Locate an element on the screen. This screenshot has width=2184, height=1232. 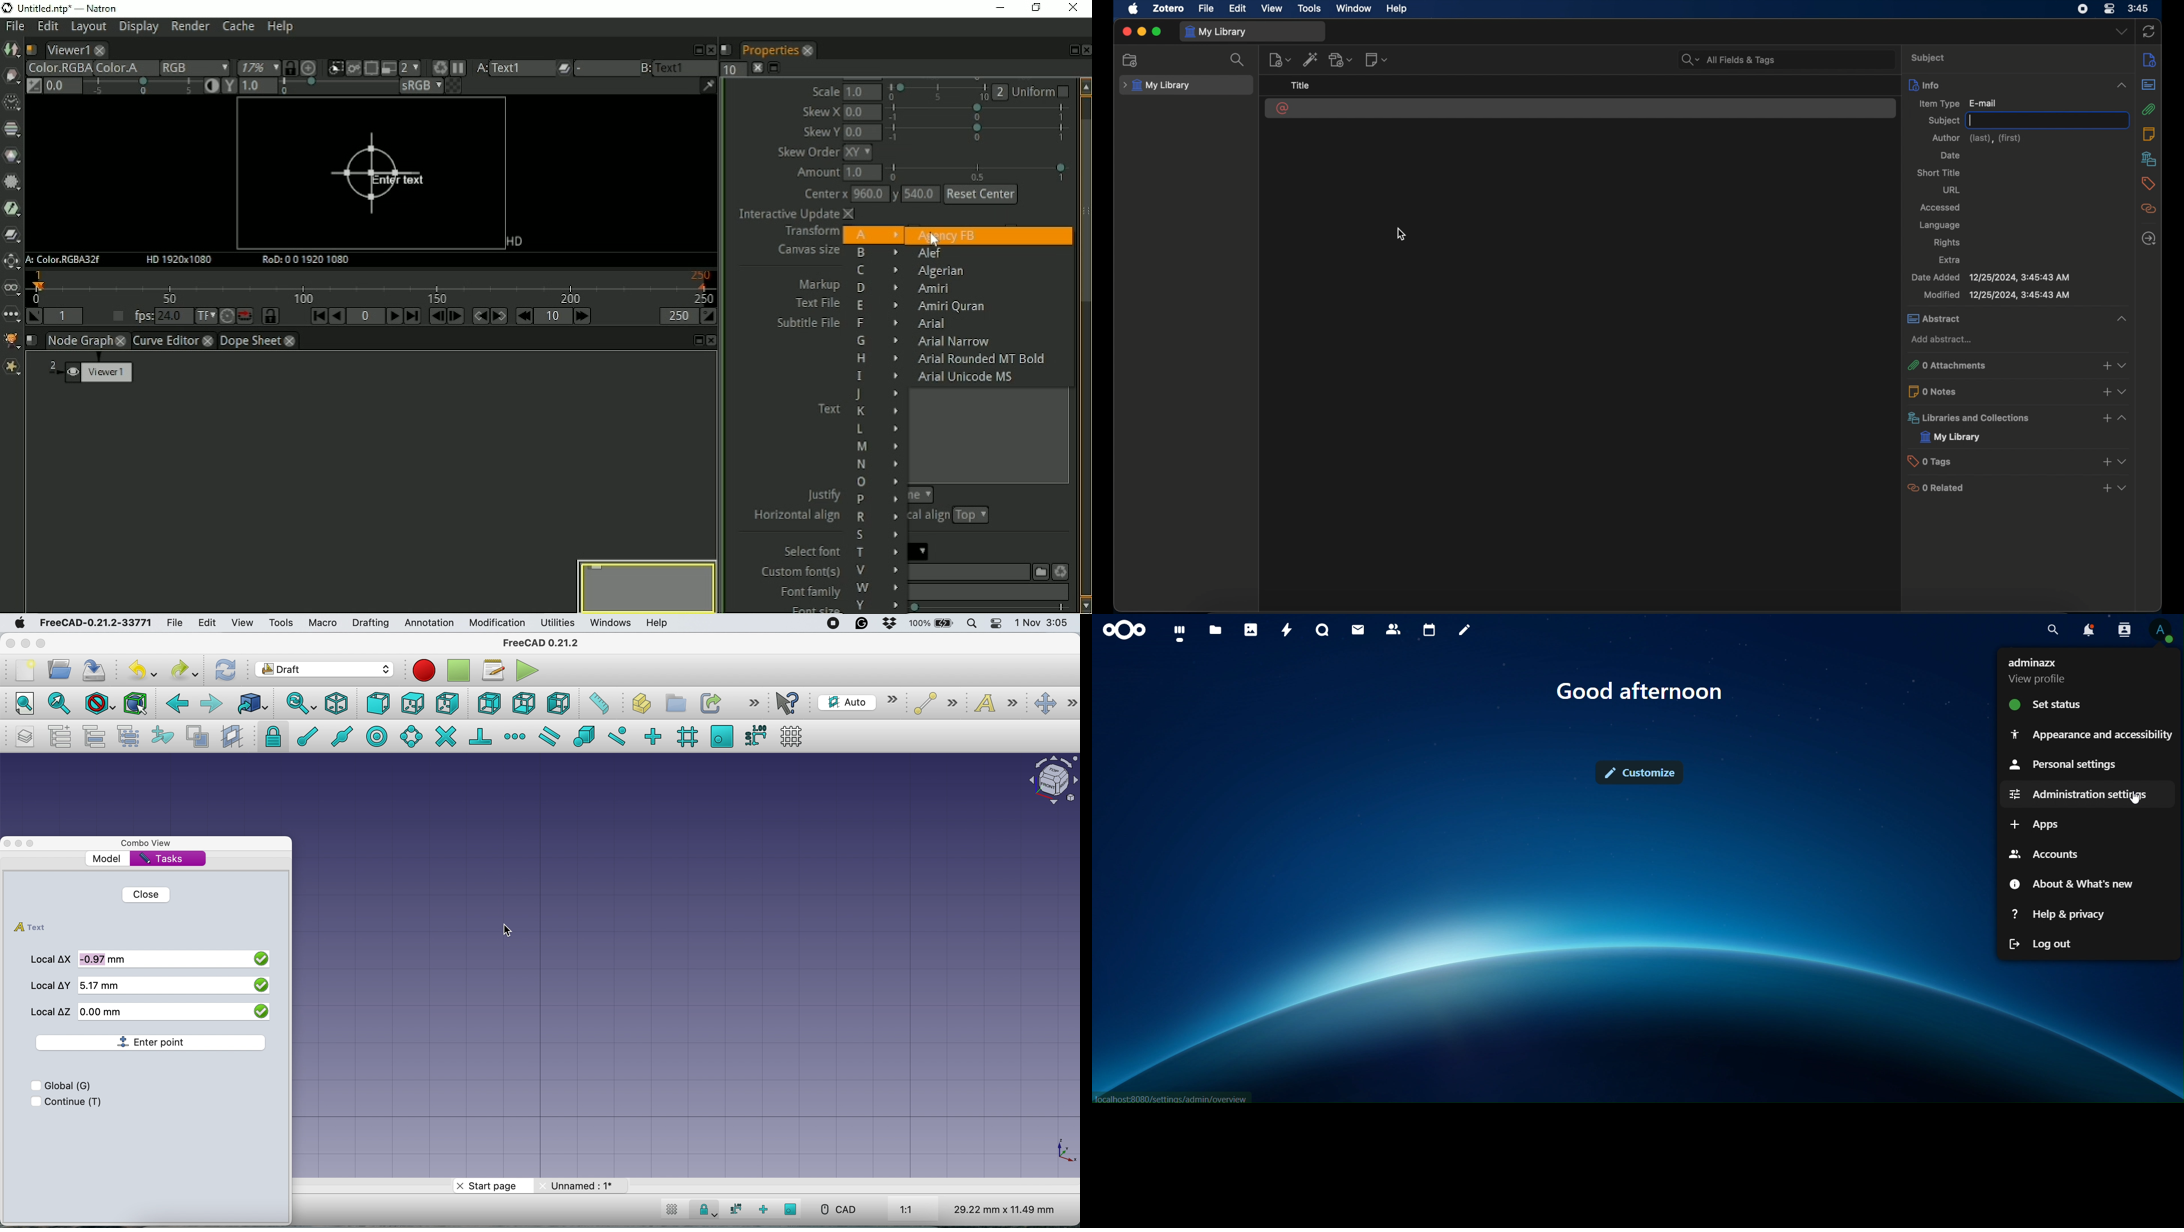
email is located at coordinates (1283, 109).